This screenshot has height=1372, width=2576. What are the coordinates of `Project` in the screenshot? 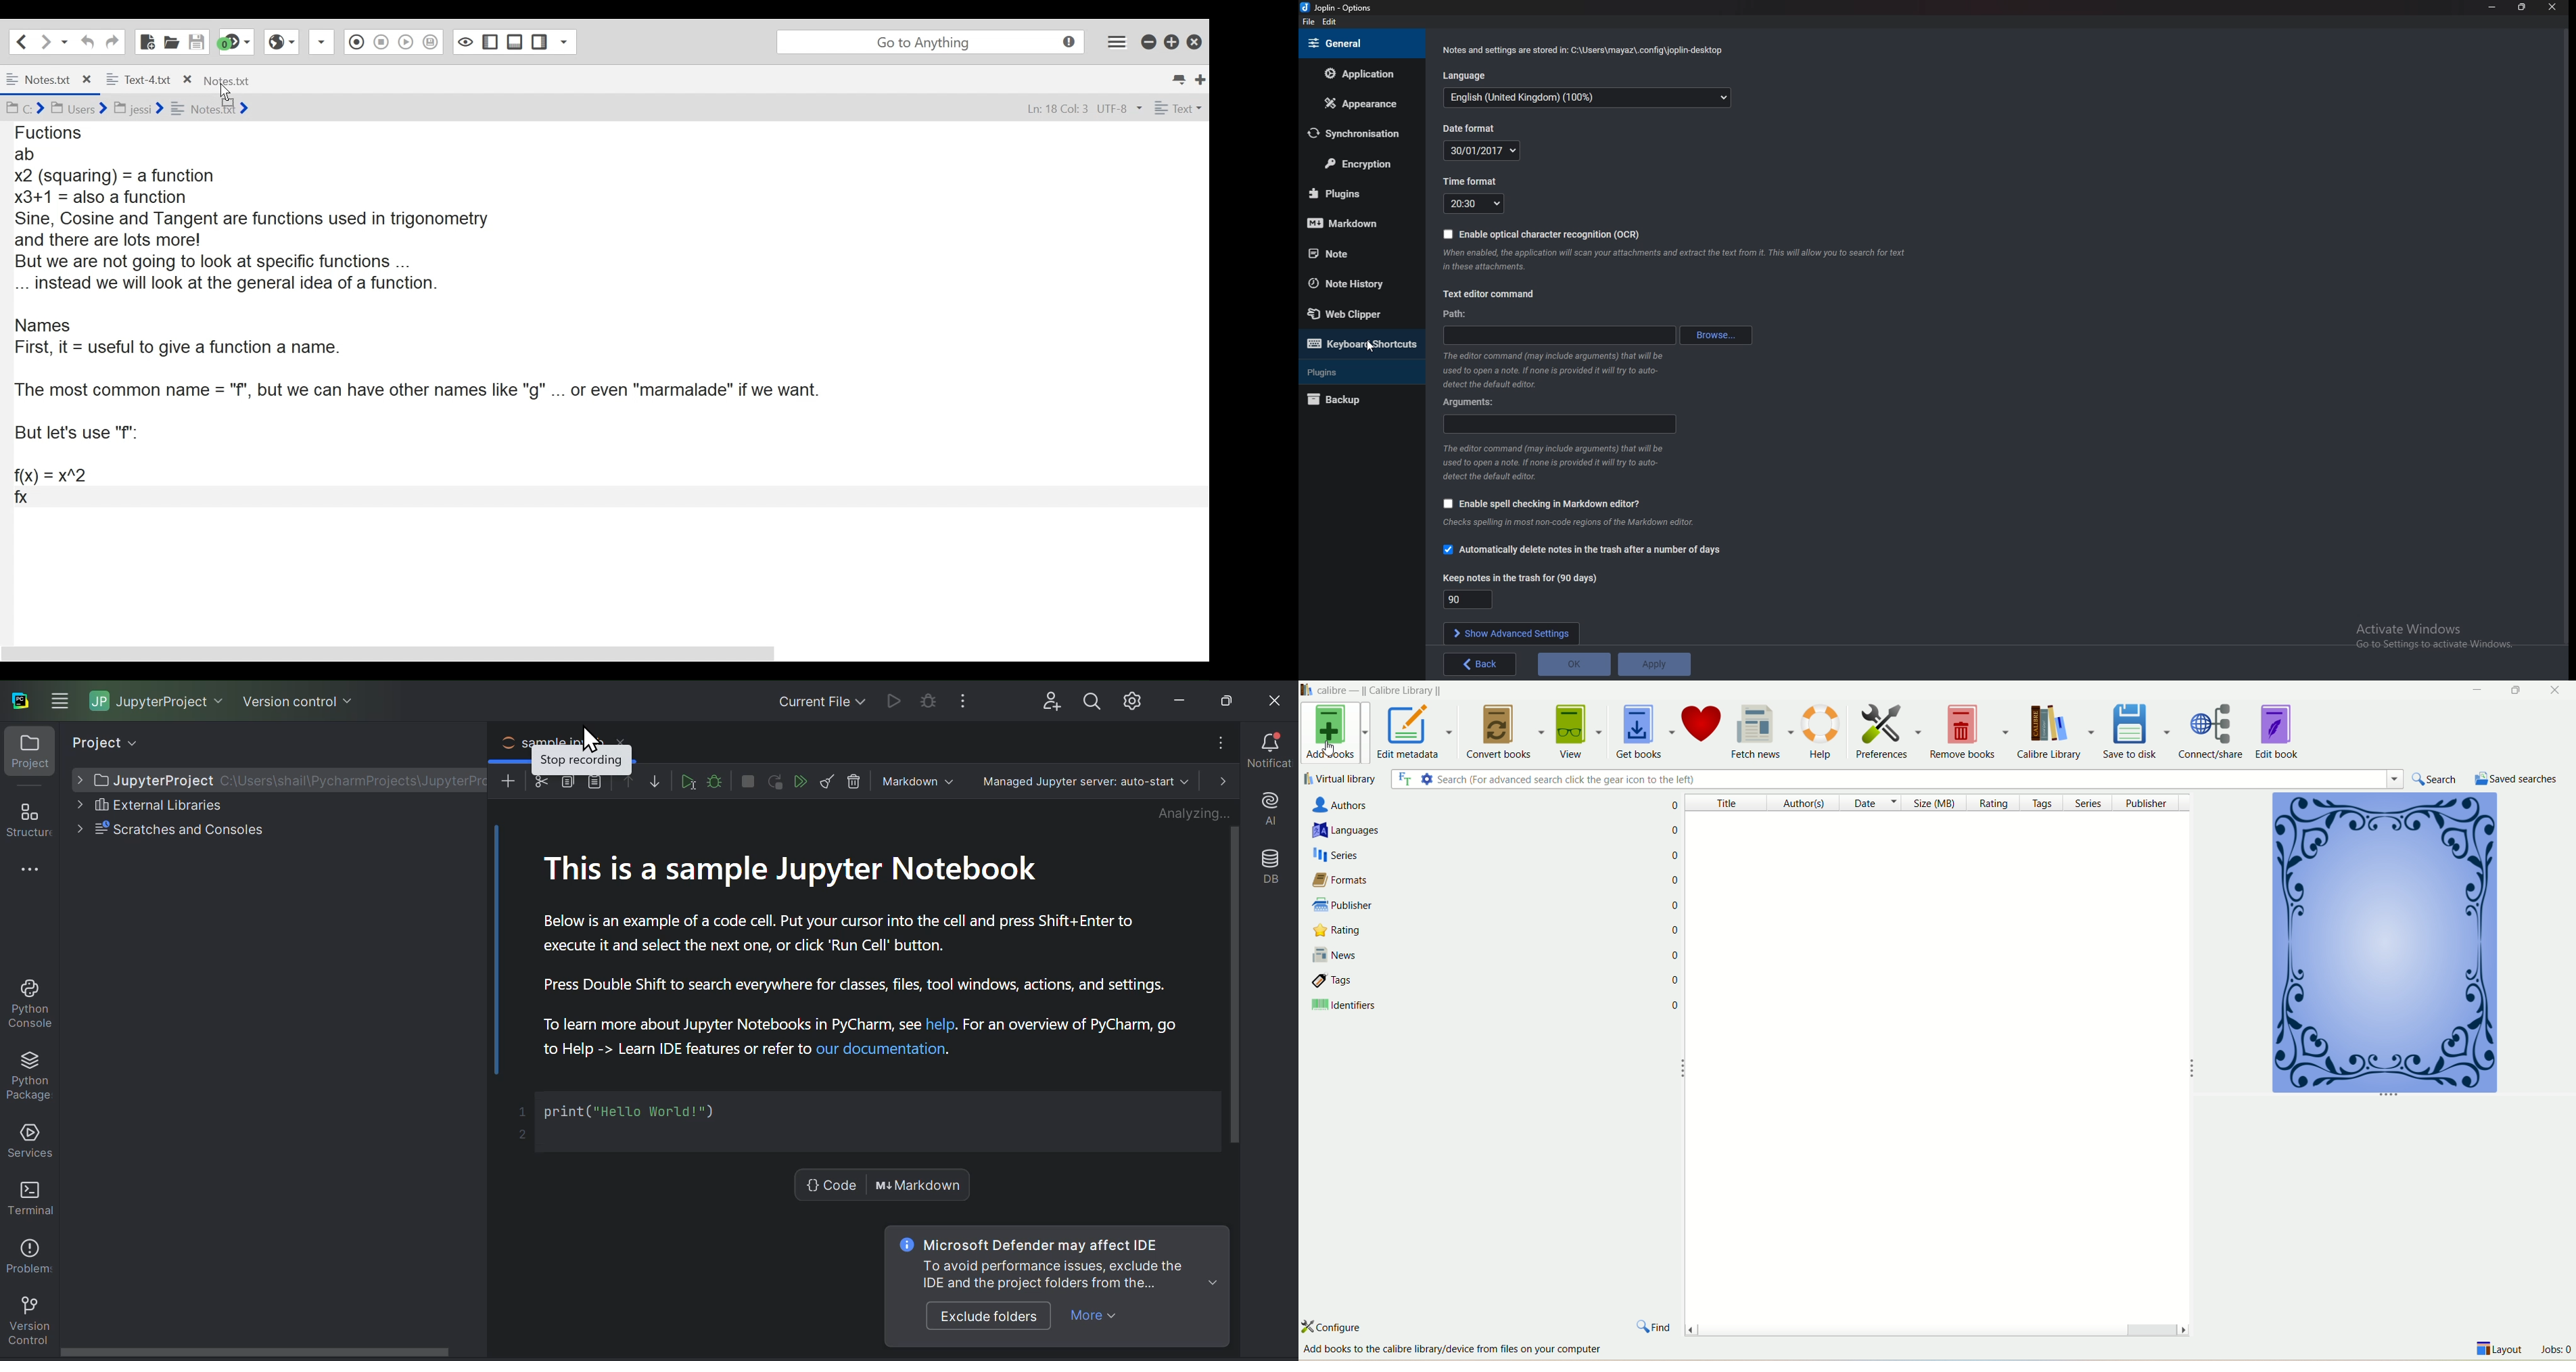 It's located at (118, 743).